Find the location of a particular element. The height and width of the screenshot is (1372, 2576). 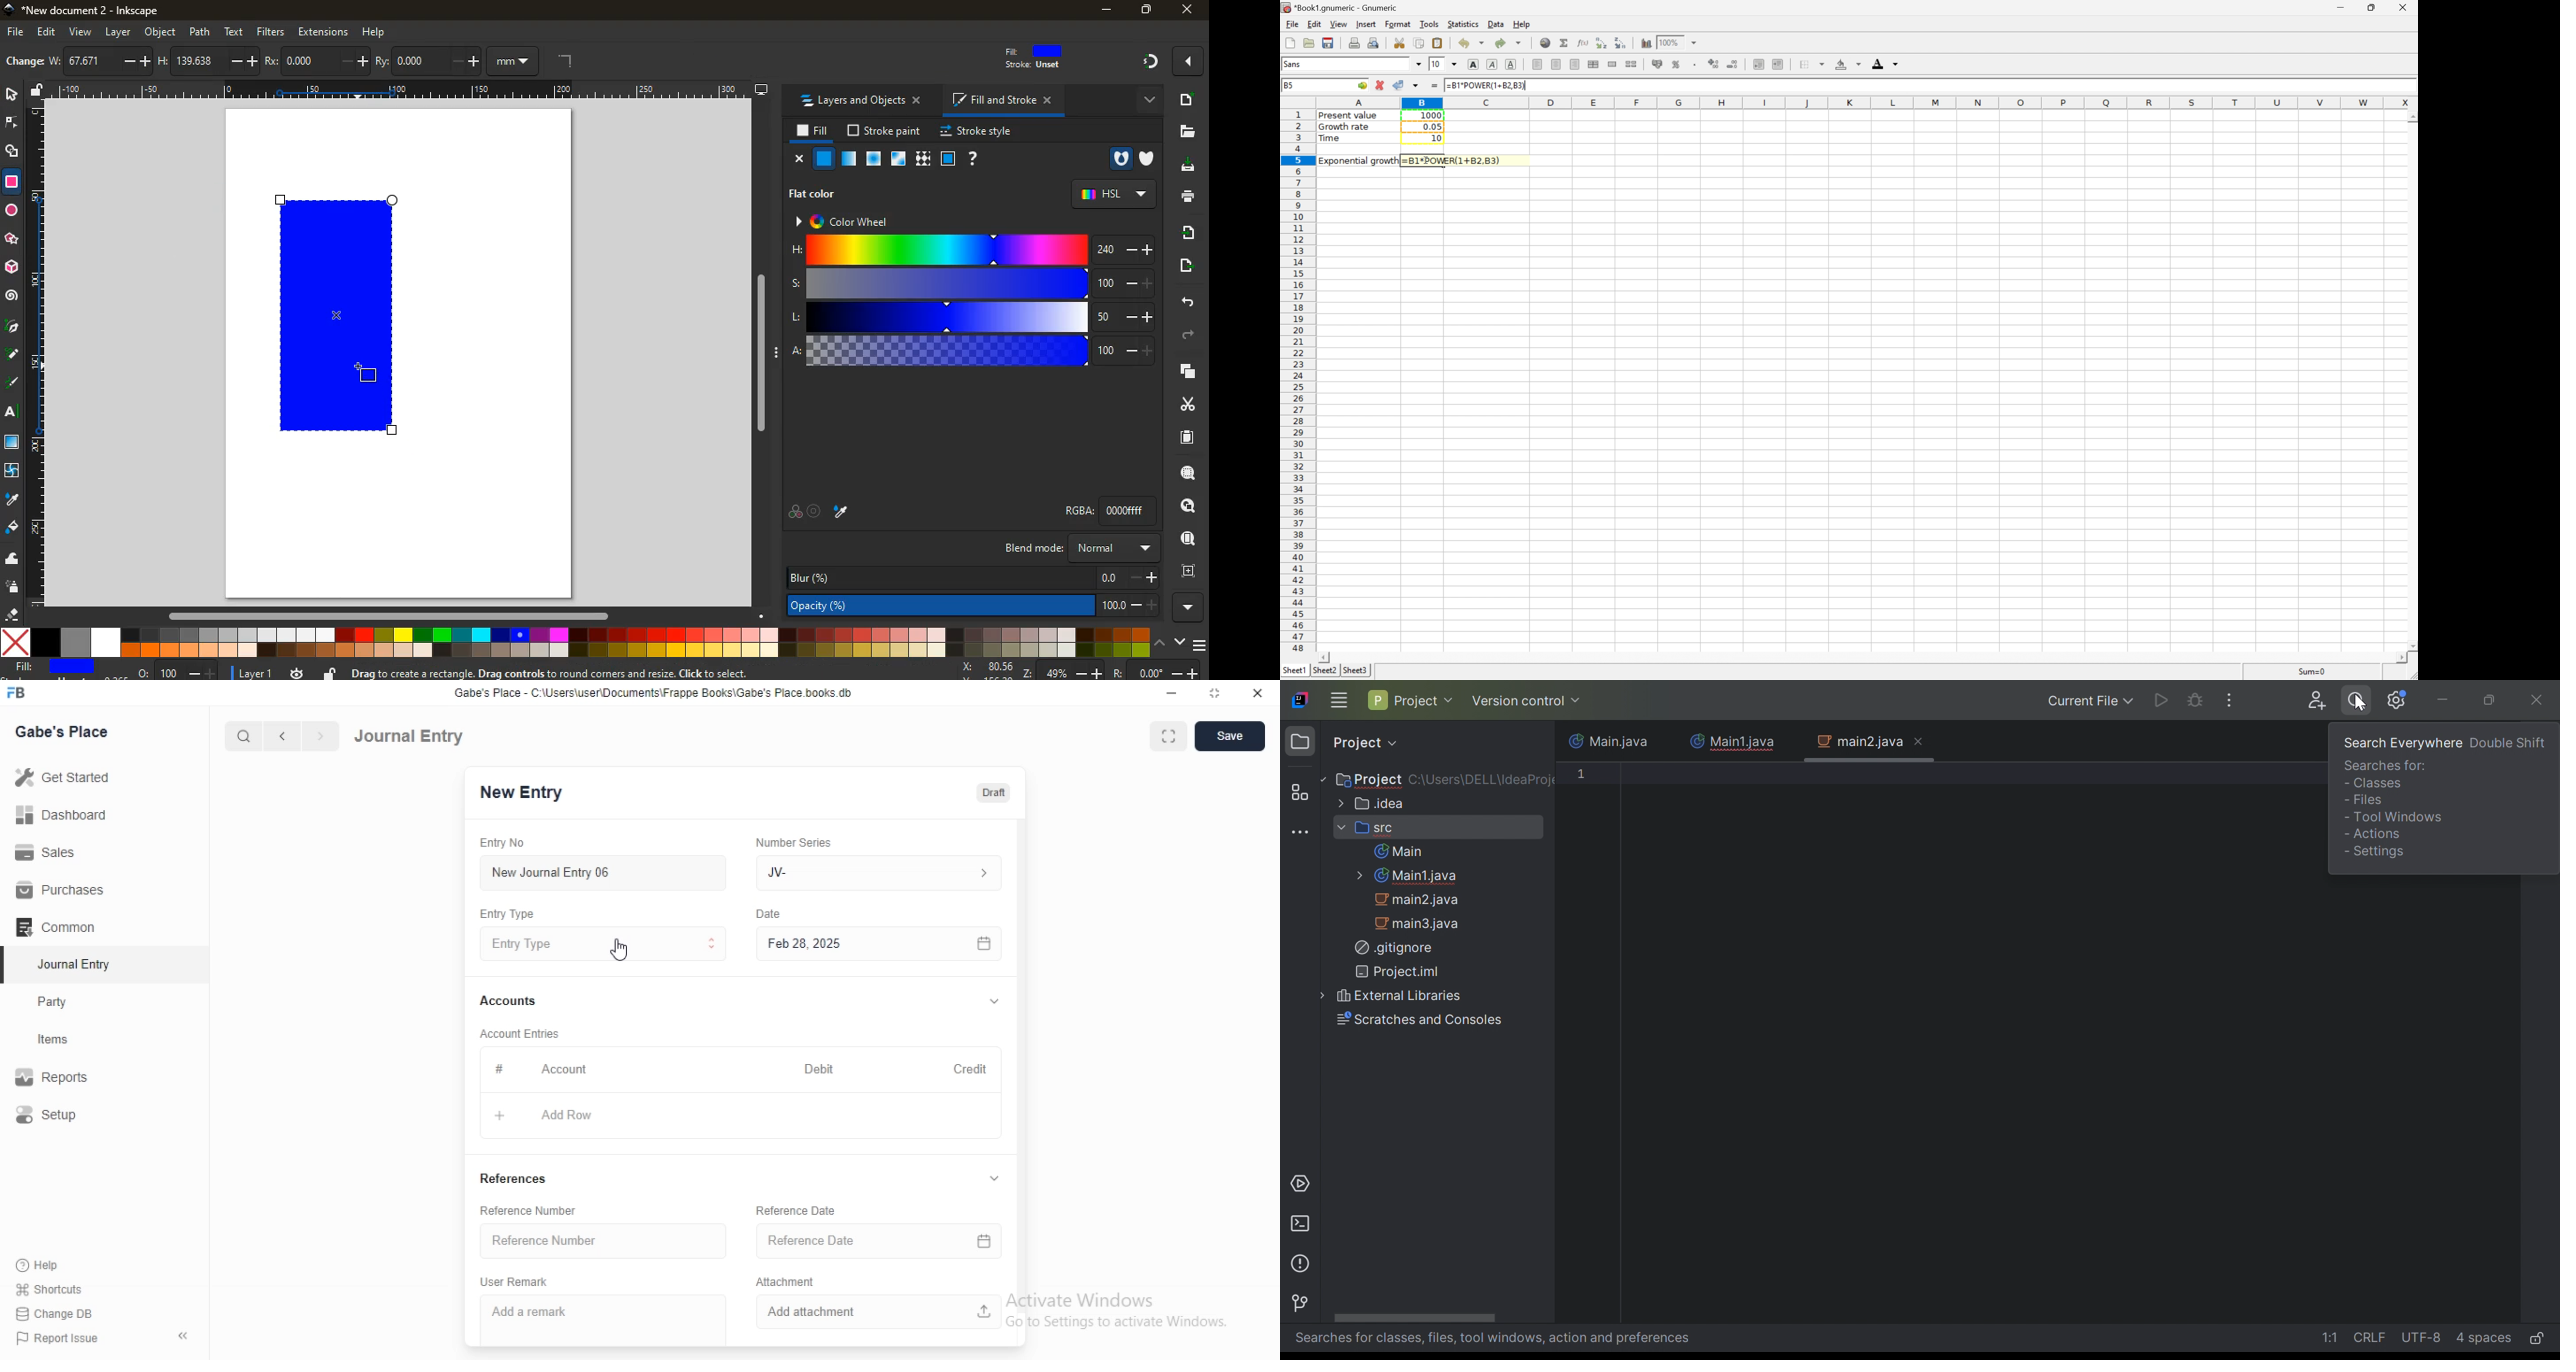

ice is located at coordinates (874, 158).